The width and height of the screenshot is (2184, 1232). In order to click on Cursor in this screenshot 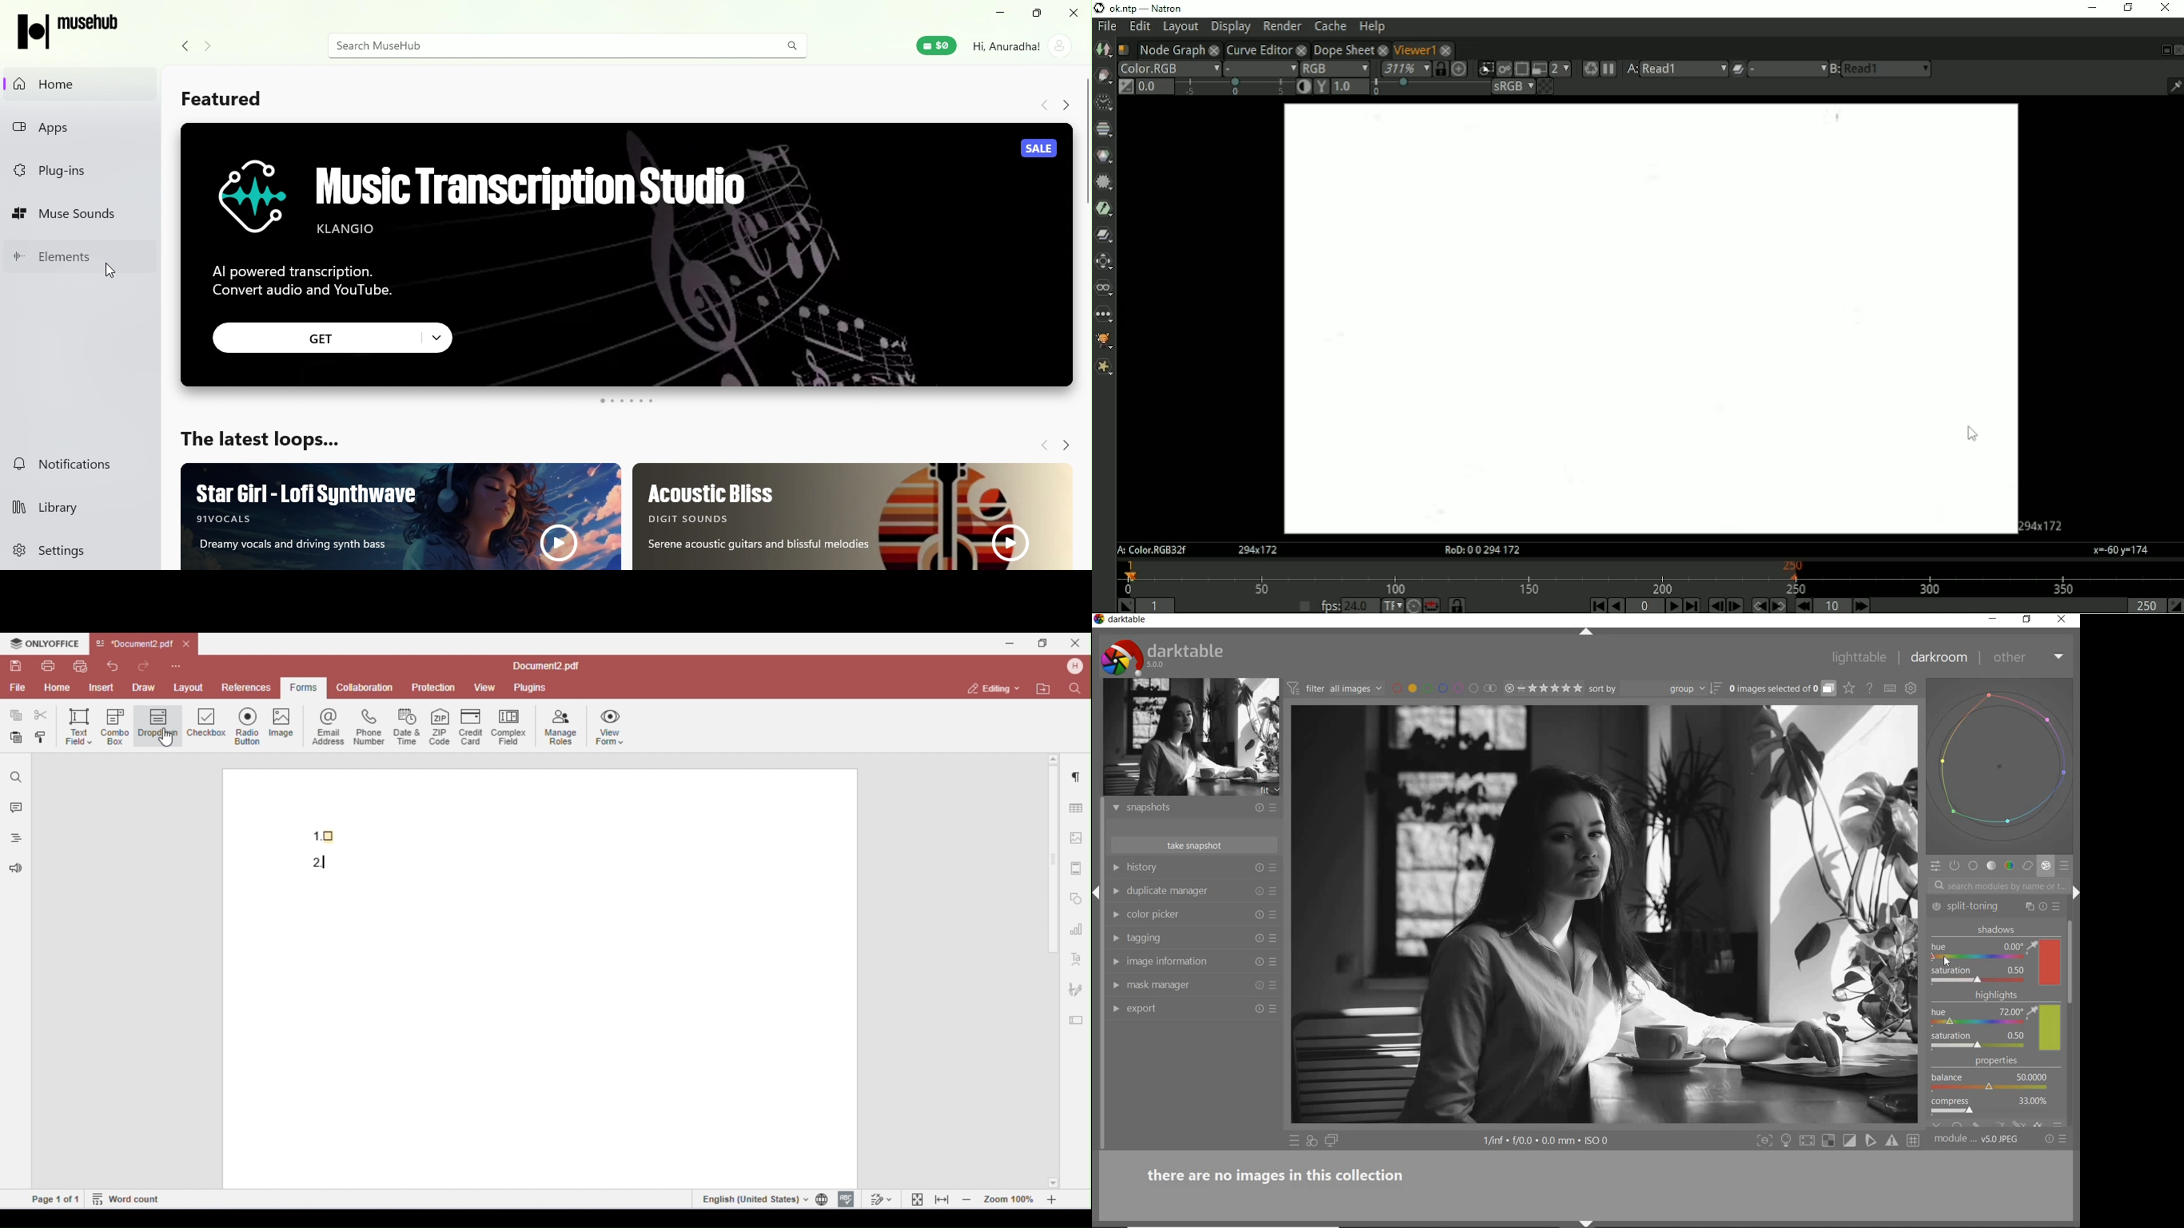, I will do `click(1950, 960)`.